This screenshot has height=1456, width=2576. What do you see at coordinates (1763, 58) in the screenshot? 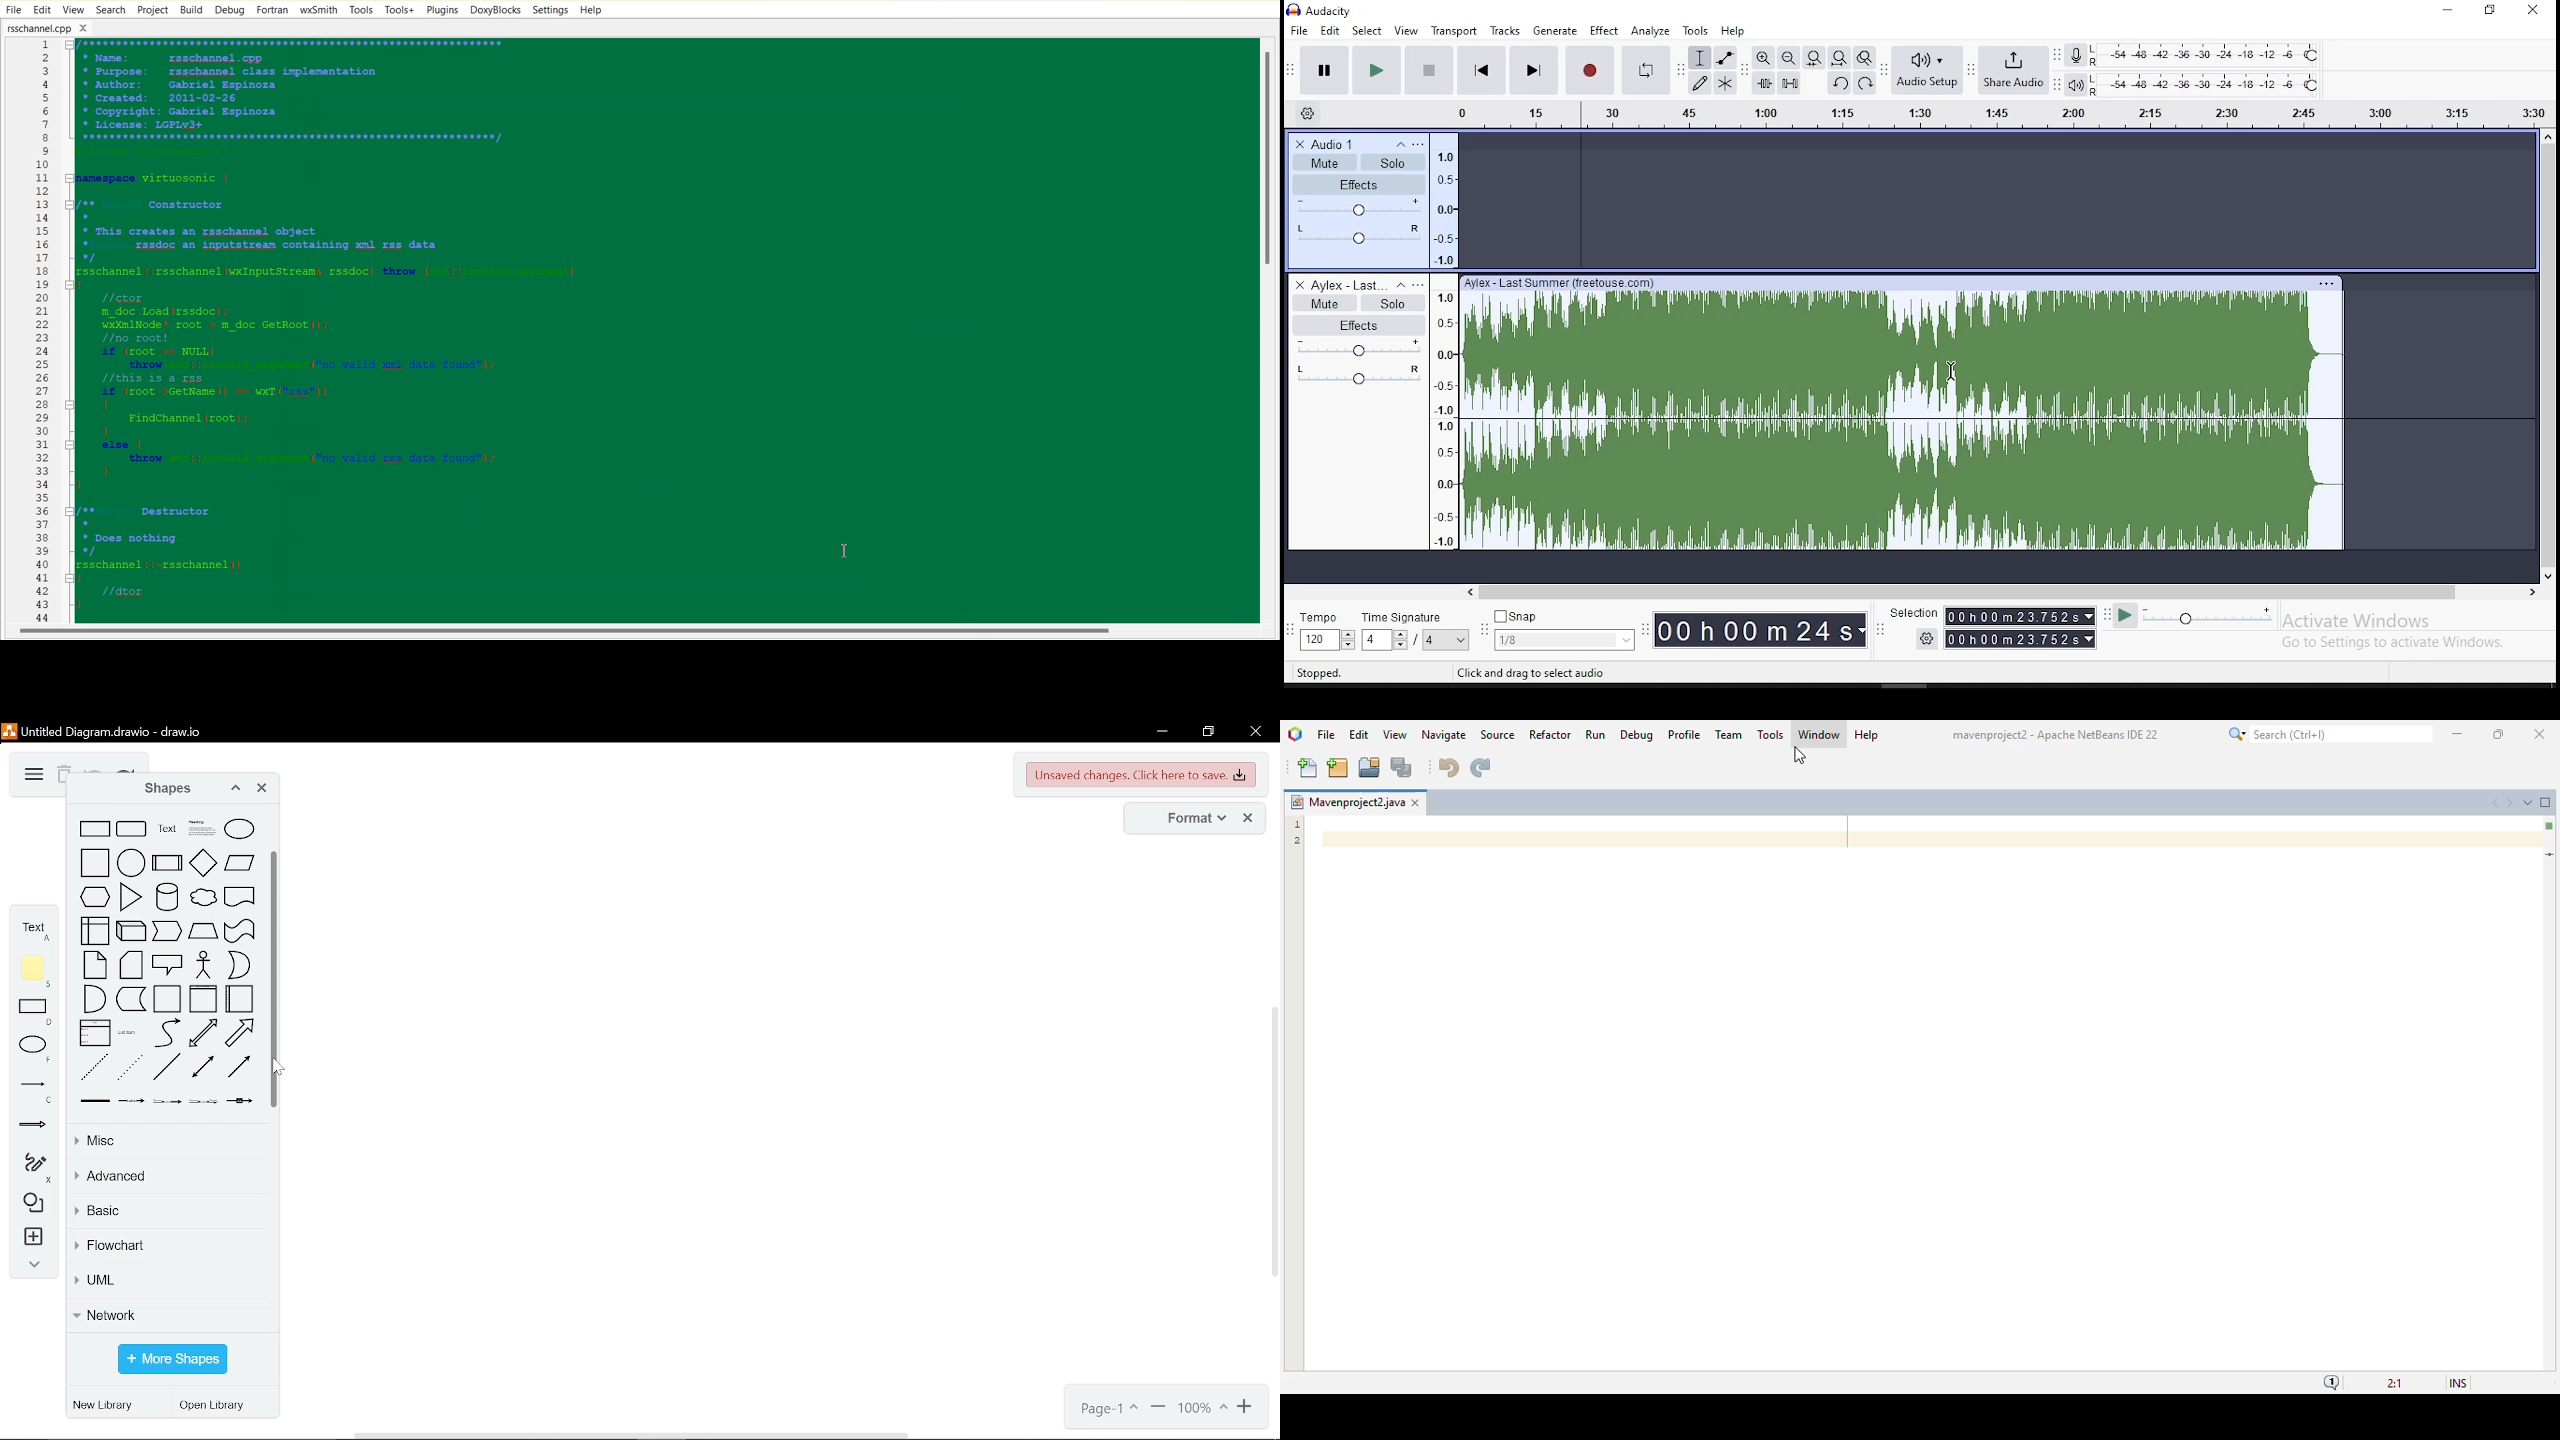
I see `zoom in` at bounding box center [1763, 58].